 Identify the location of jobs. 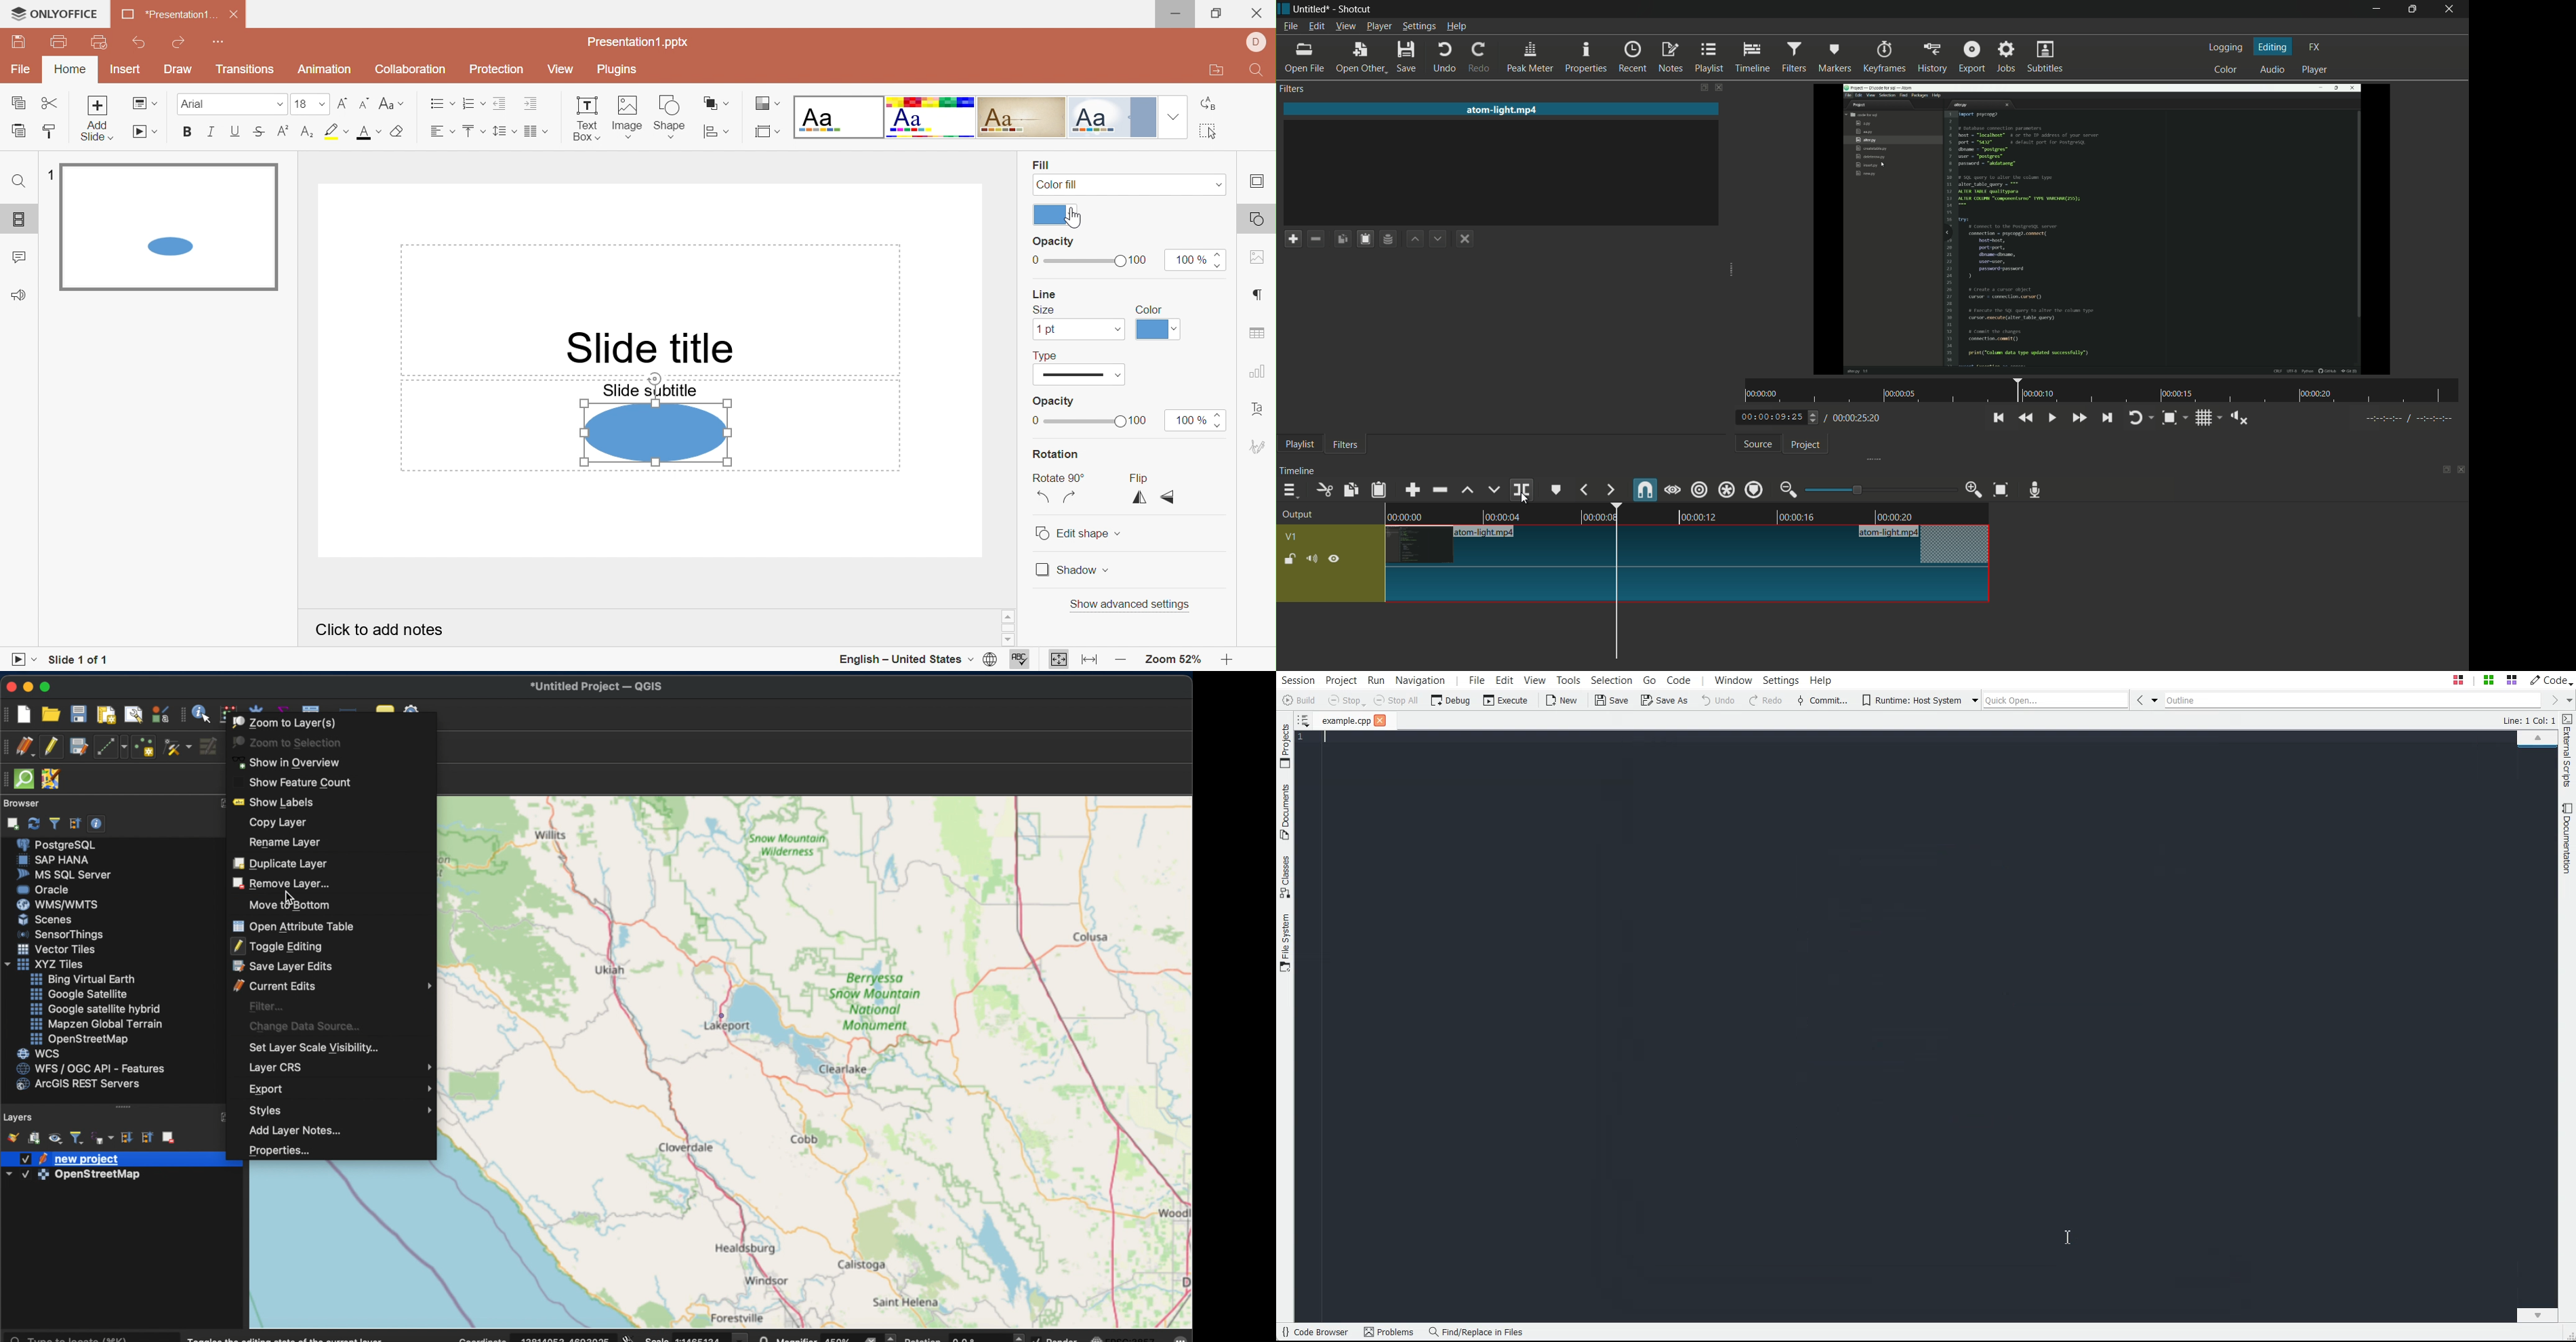
(2007, 55).